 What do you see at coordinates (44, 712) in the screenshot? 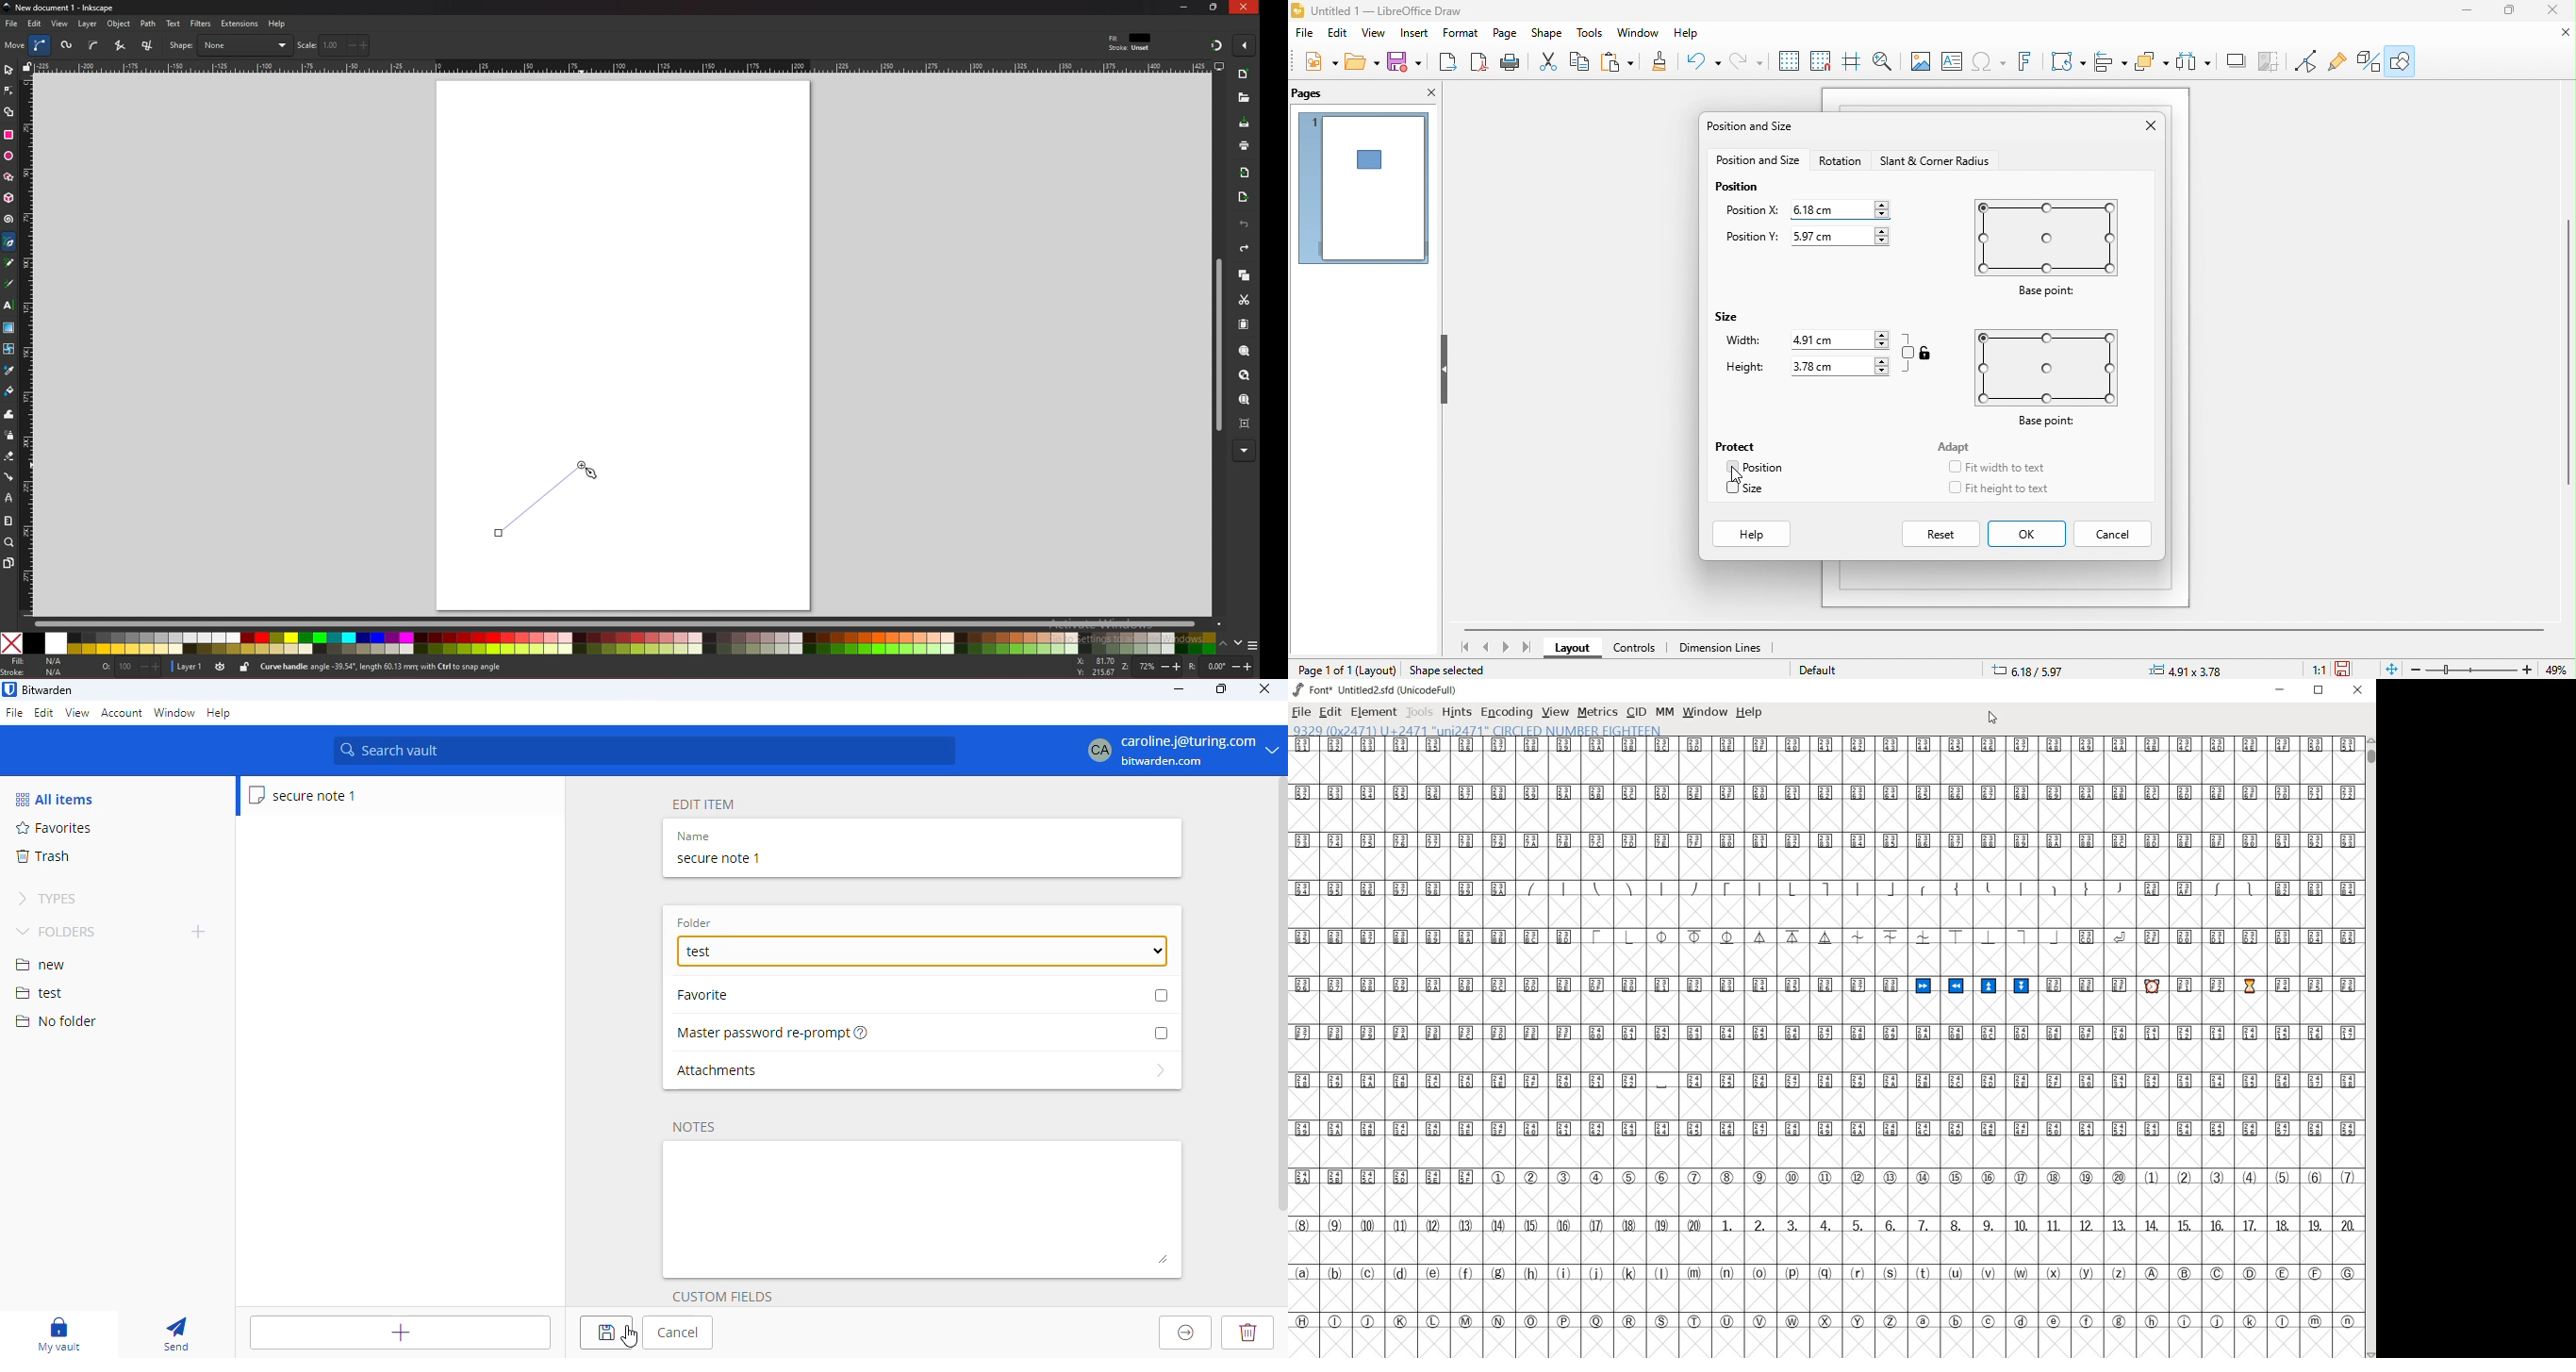
I see `edit` at bounding box center [44, 712].